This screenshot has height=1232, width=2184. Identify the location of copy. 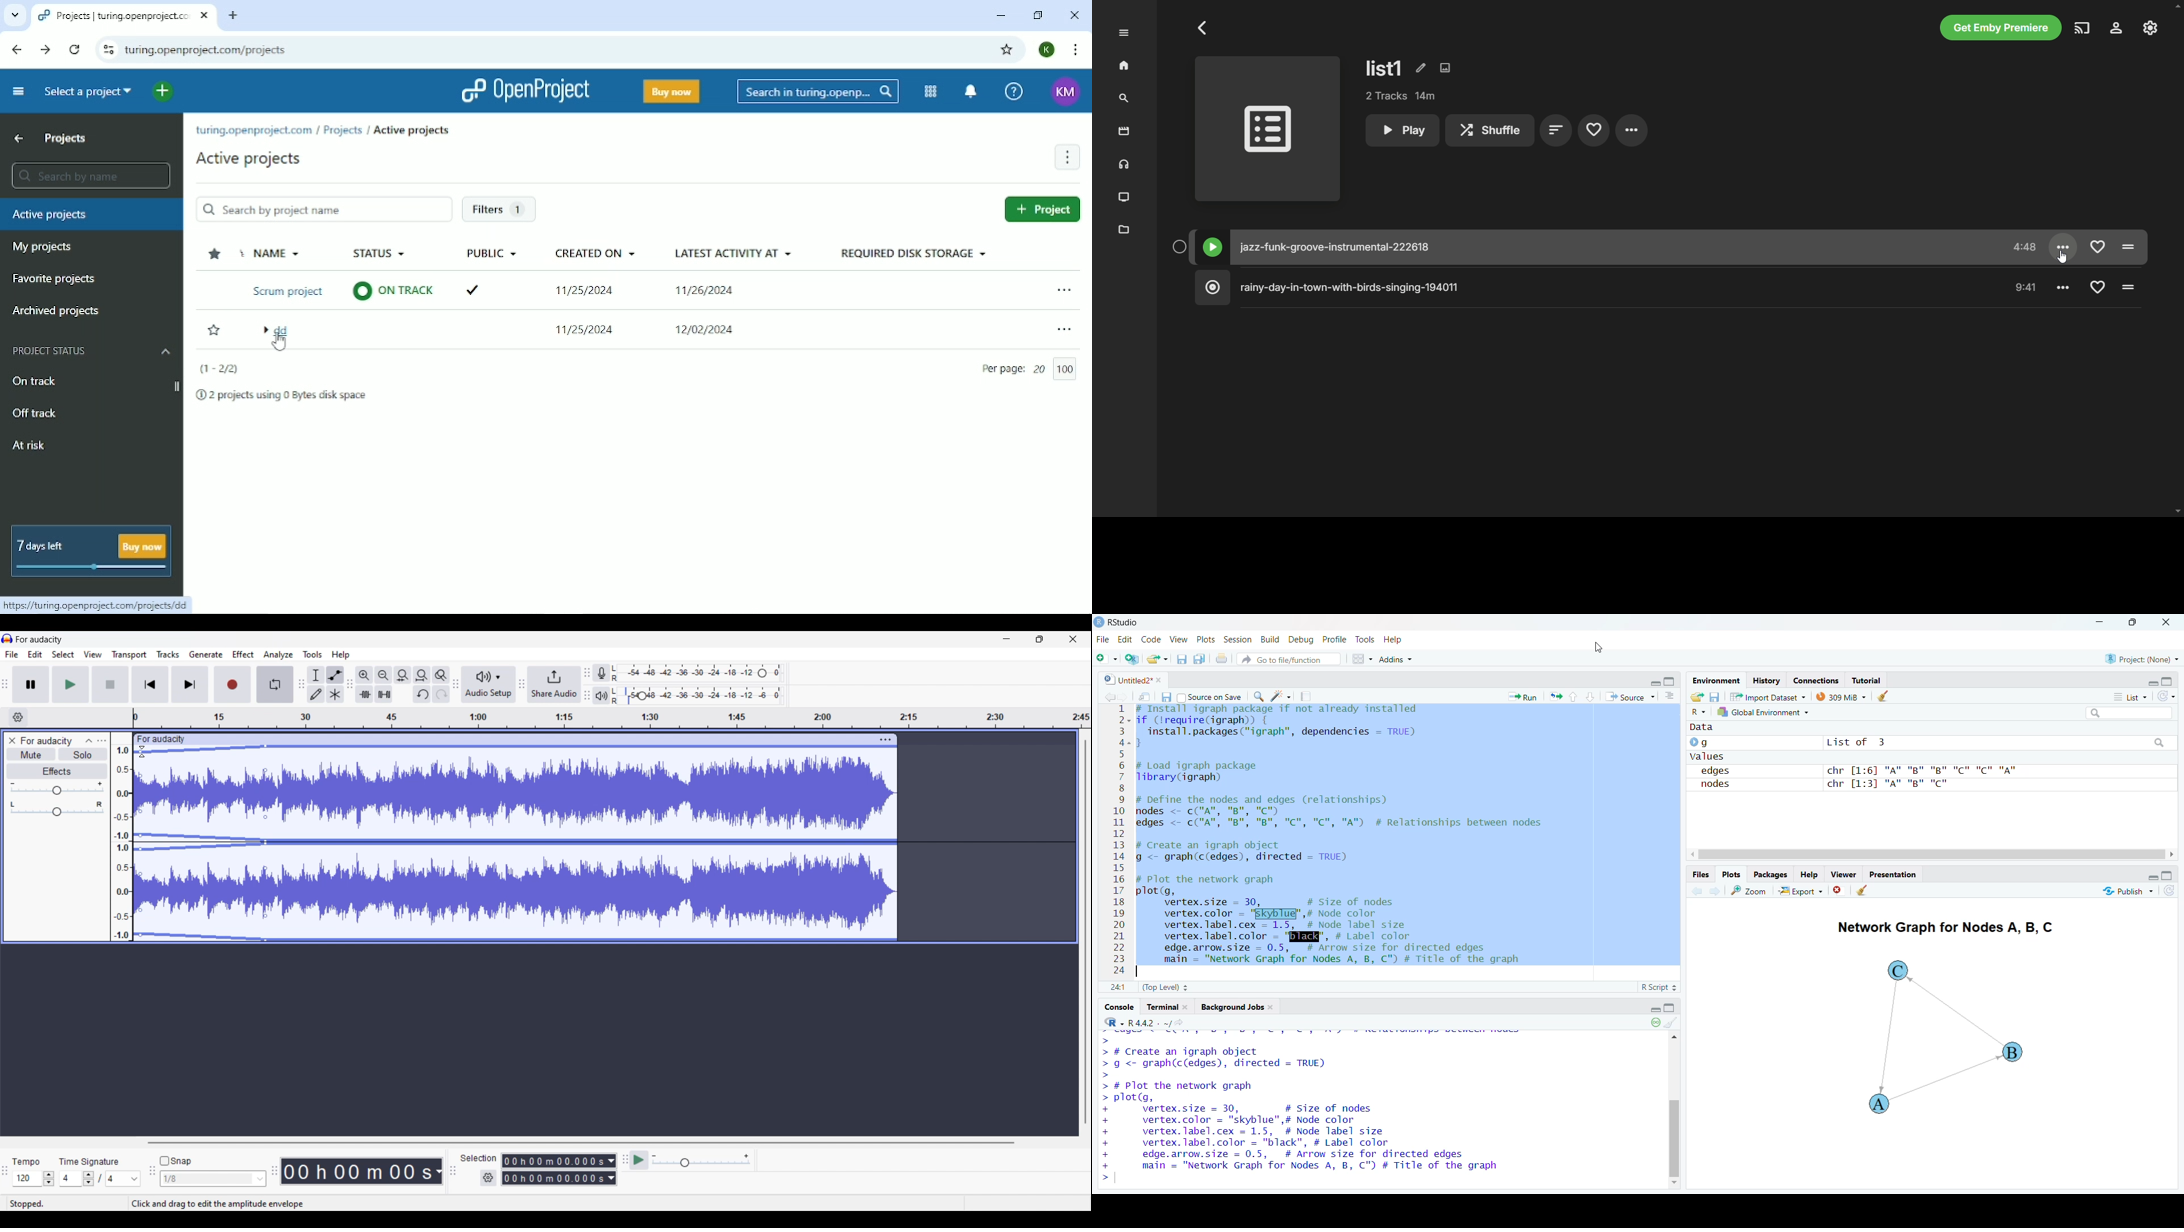
(1197, 660).